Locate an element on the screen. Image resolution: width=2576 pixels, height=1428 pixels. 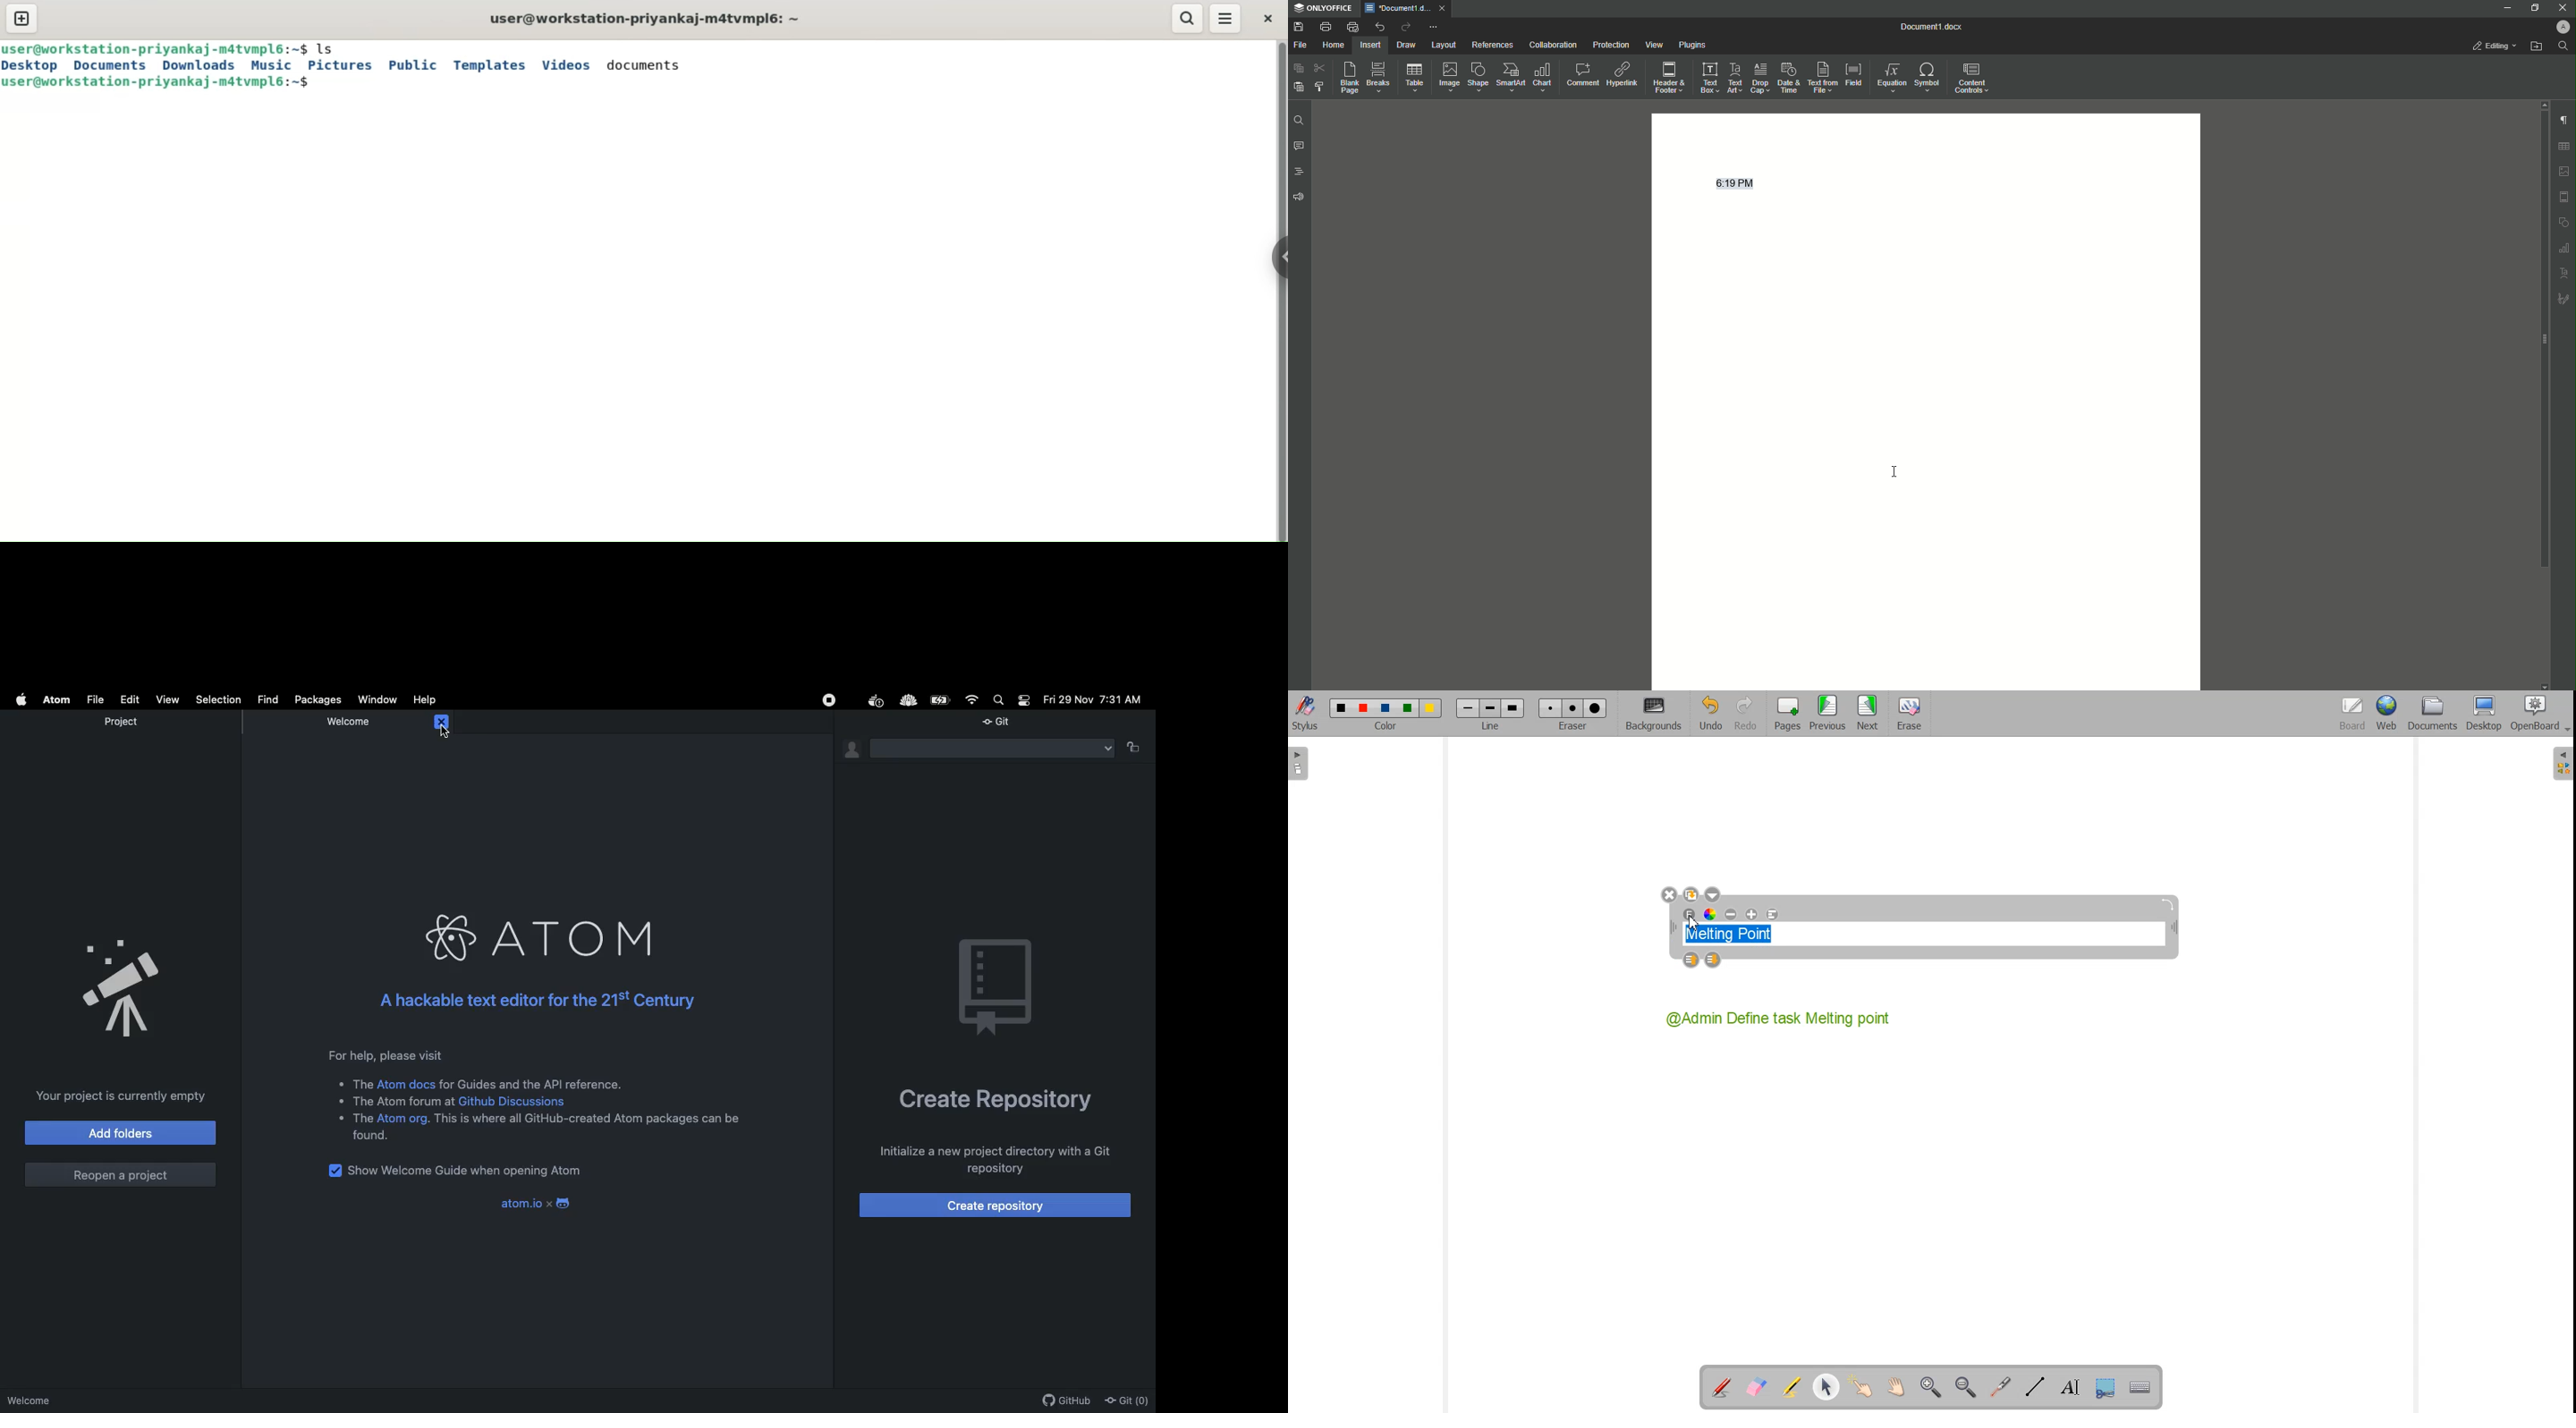
Write text is located at coordinates (2067, 1386).